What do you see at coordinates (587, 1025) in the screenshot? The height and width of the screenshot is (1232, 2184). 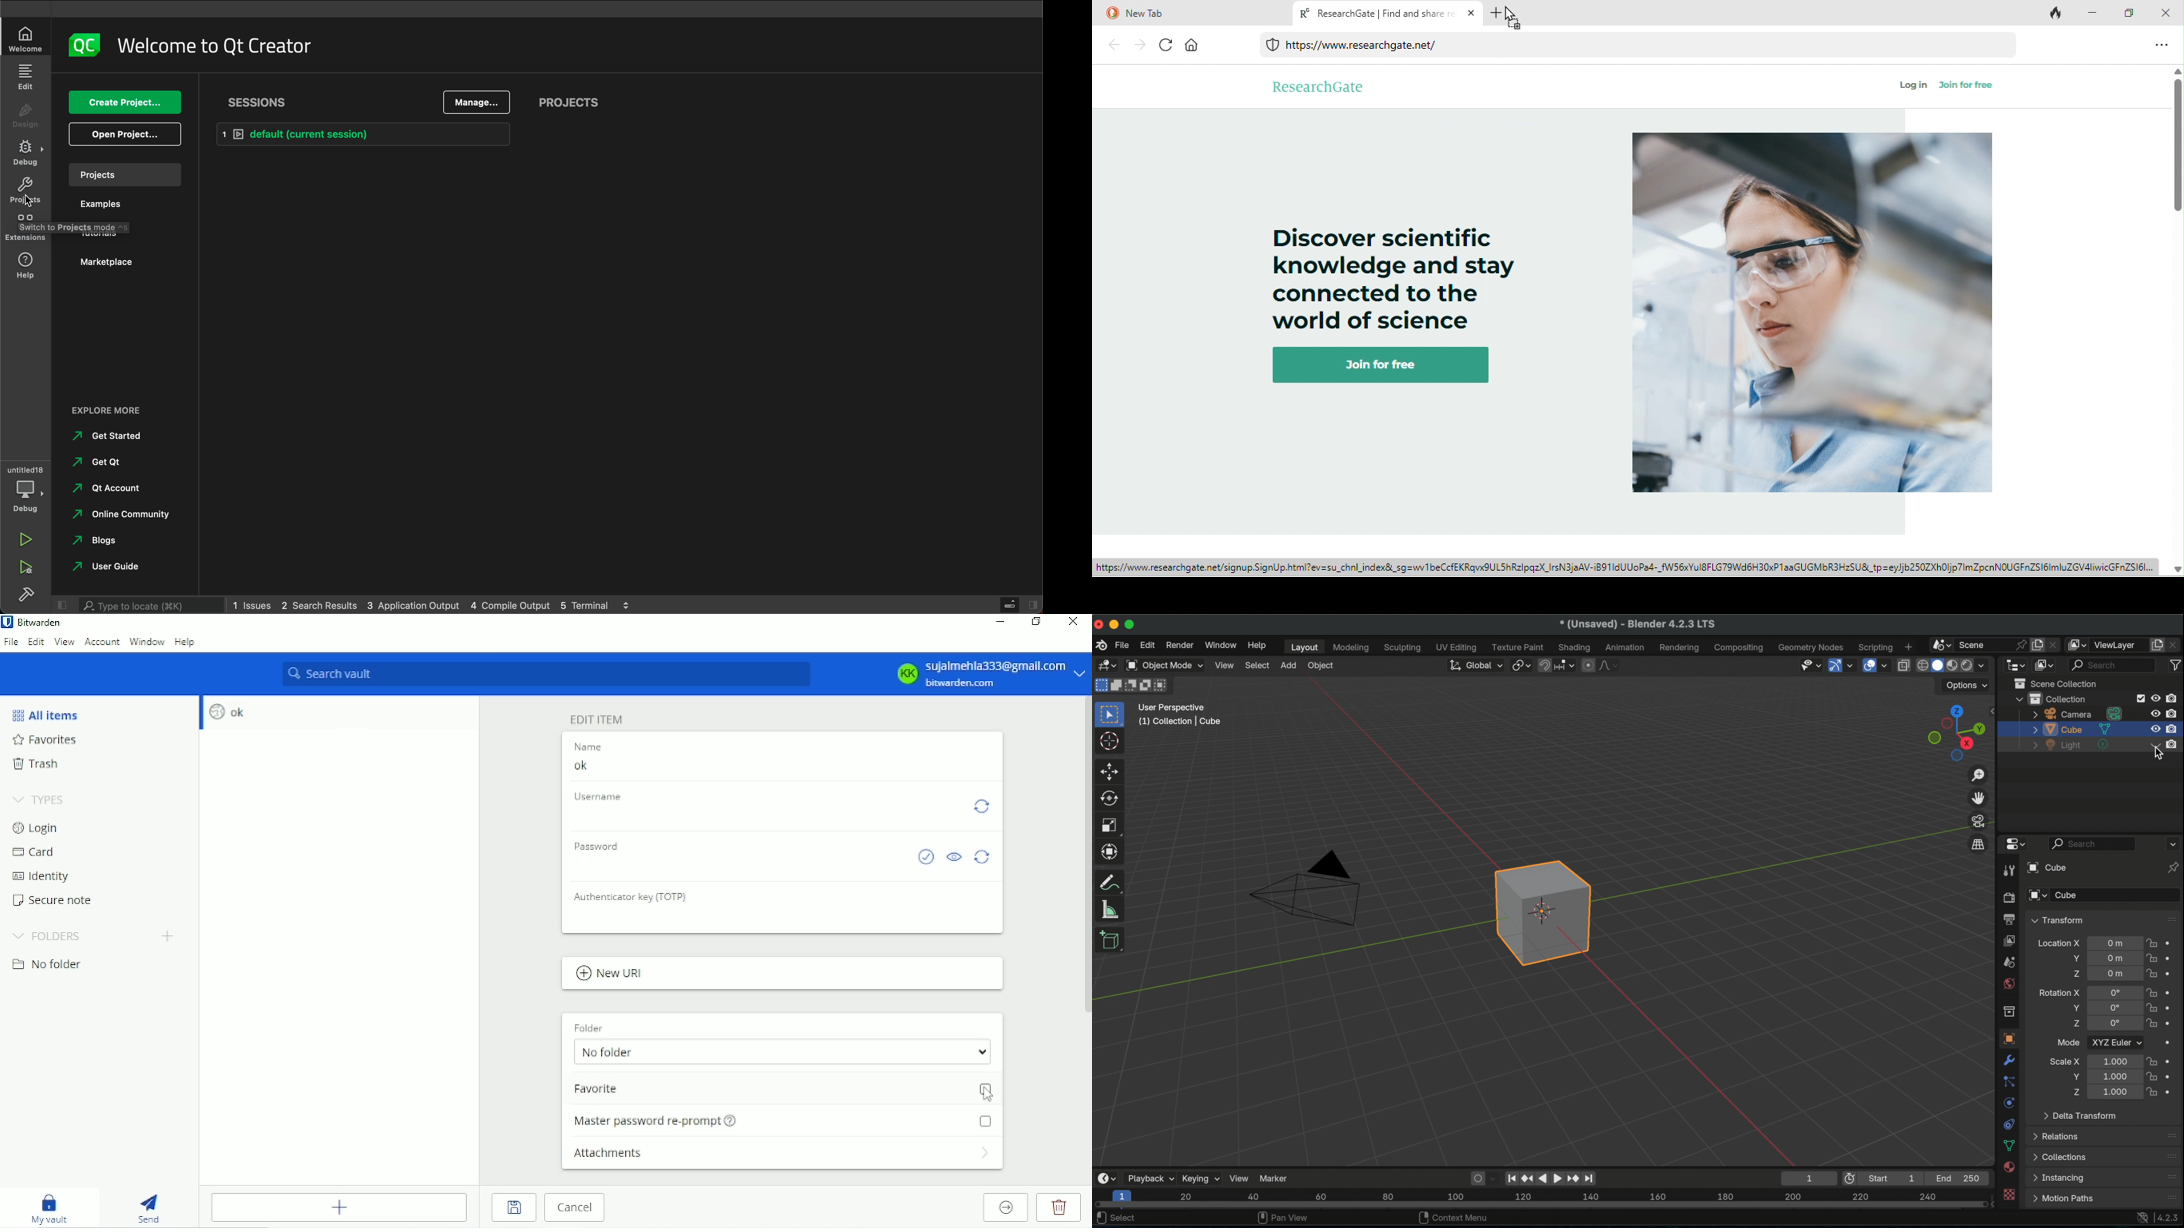 I see `Folder` at bounding box center [587, 1025].